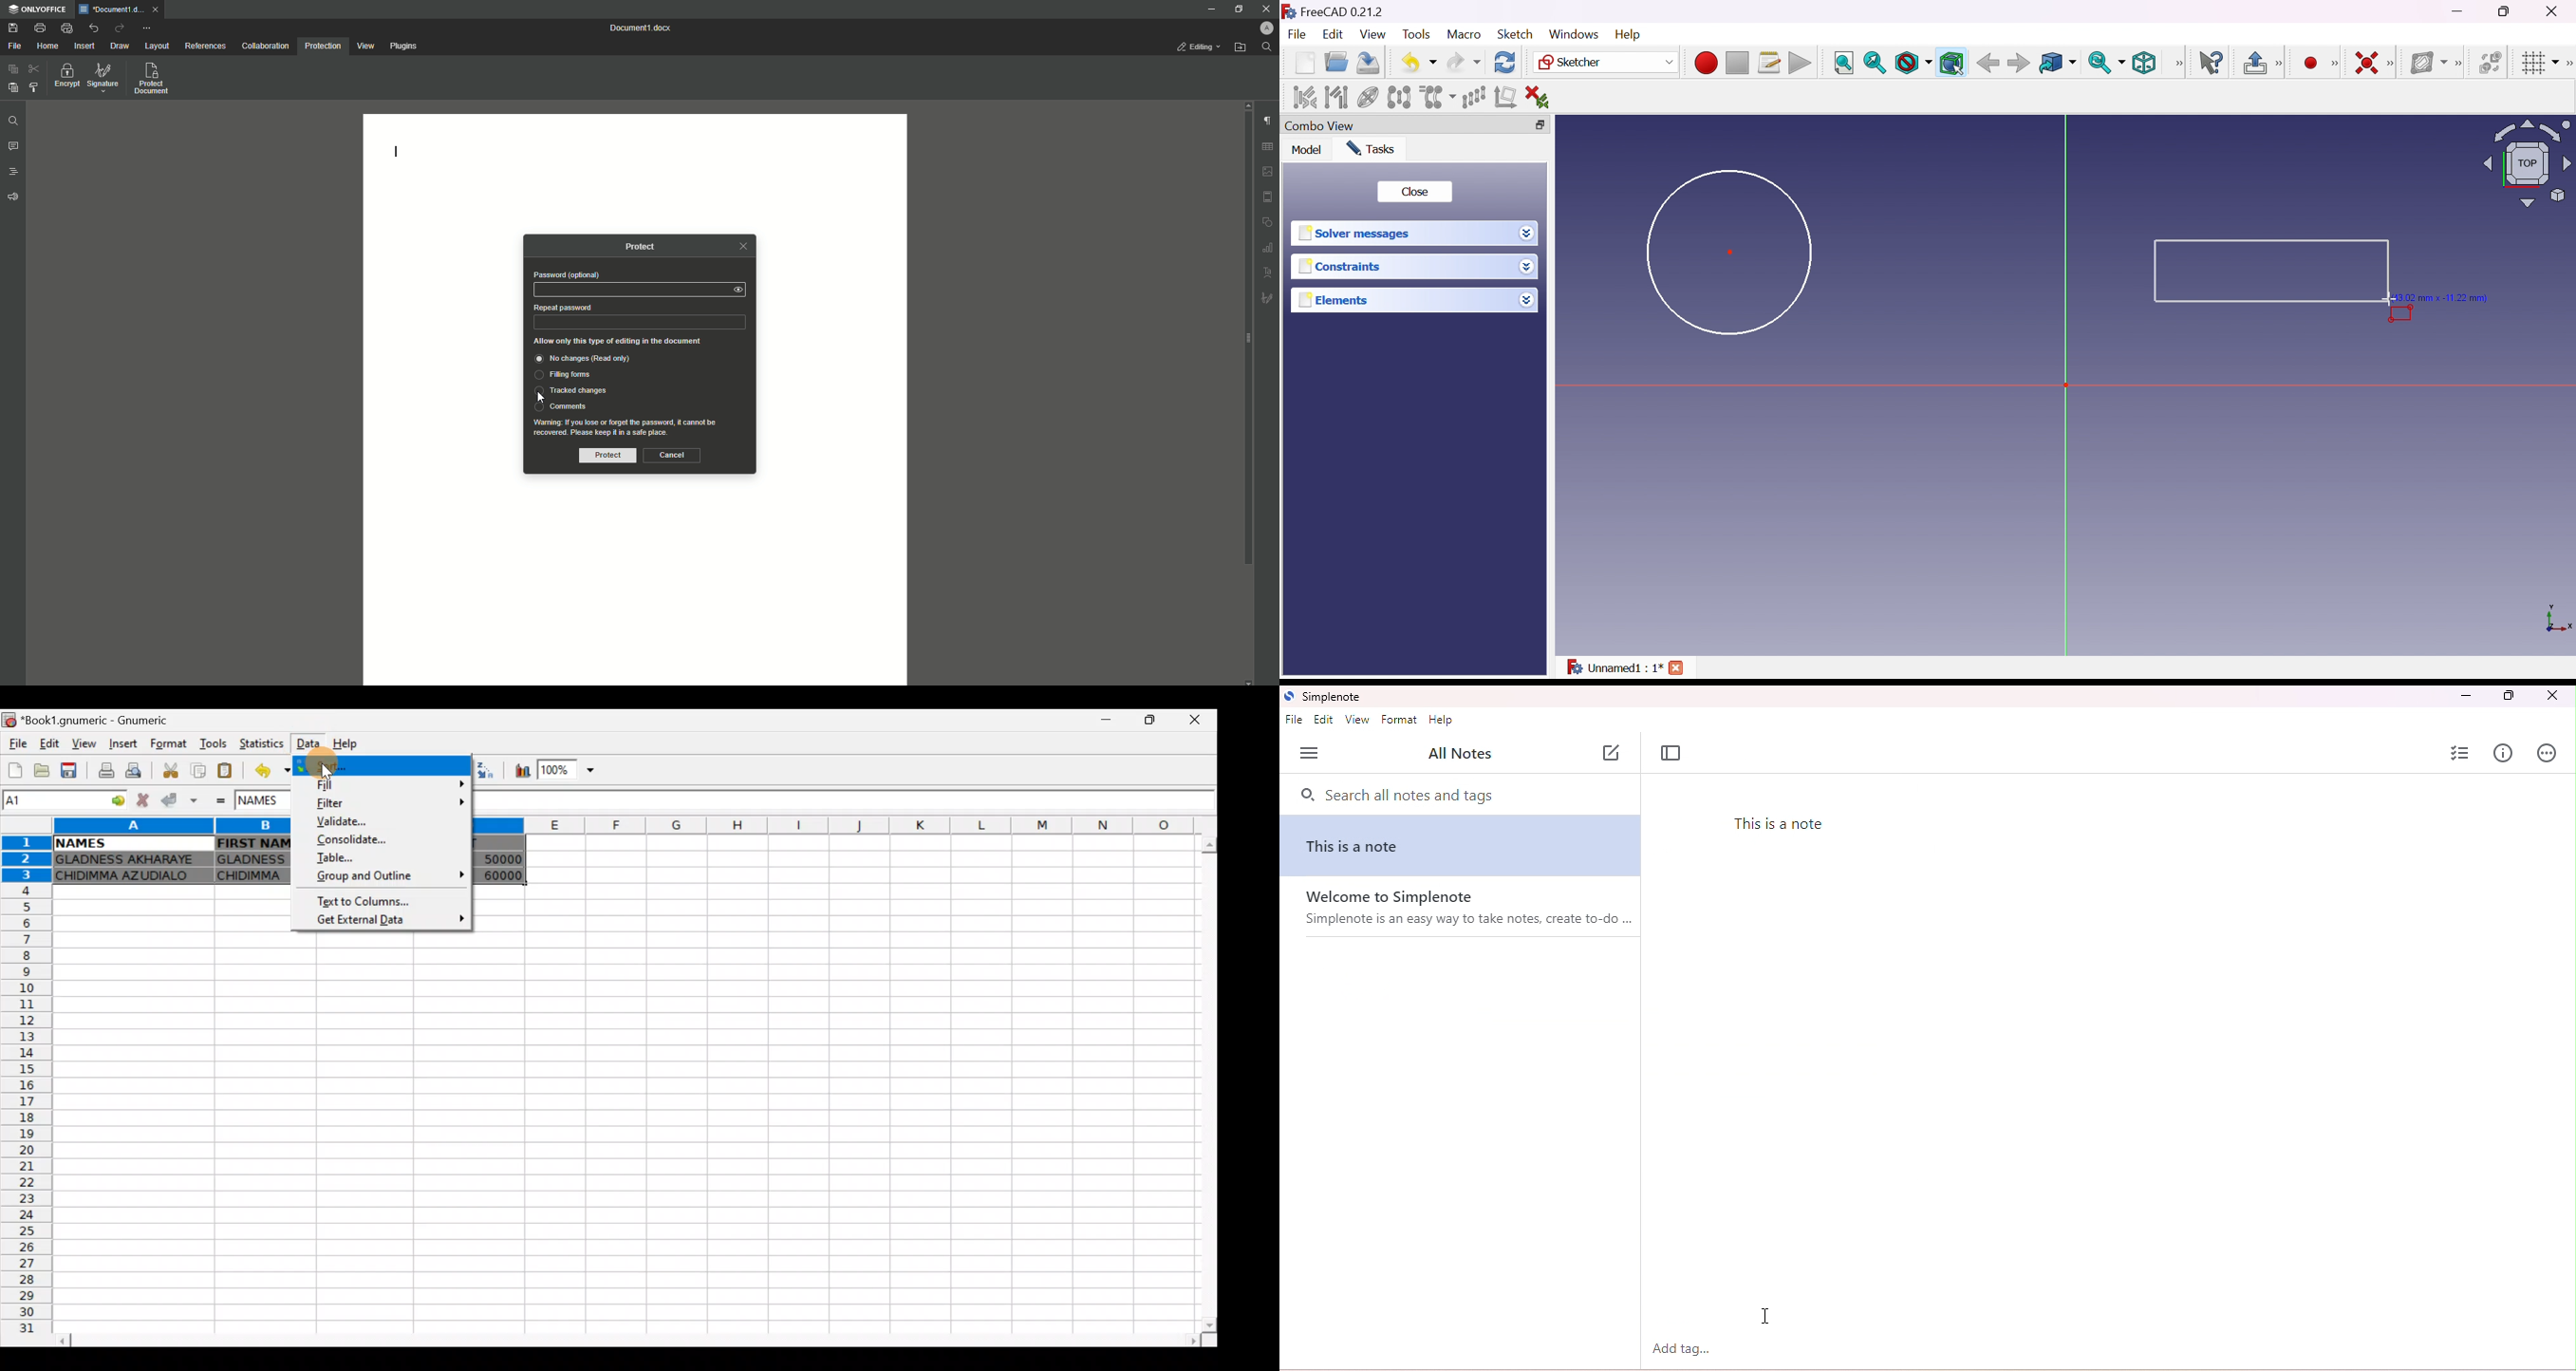  I want to click on Insert chart, so click(522, 771).